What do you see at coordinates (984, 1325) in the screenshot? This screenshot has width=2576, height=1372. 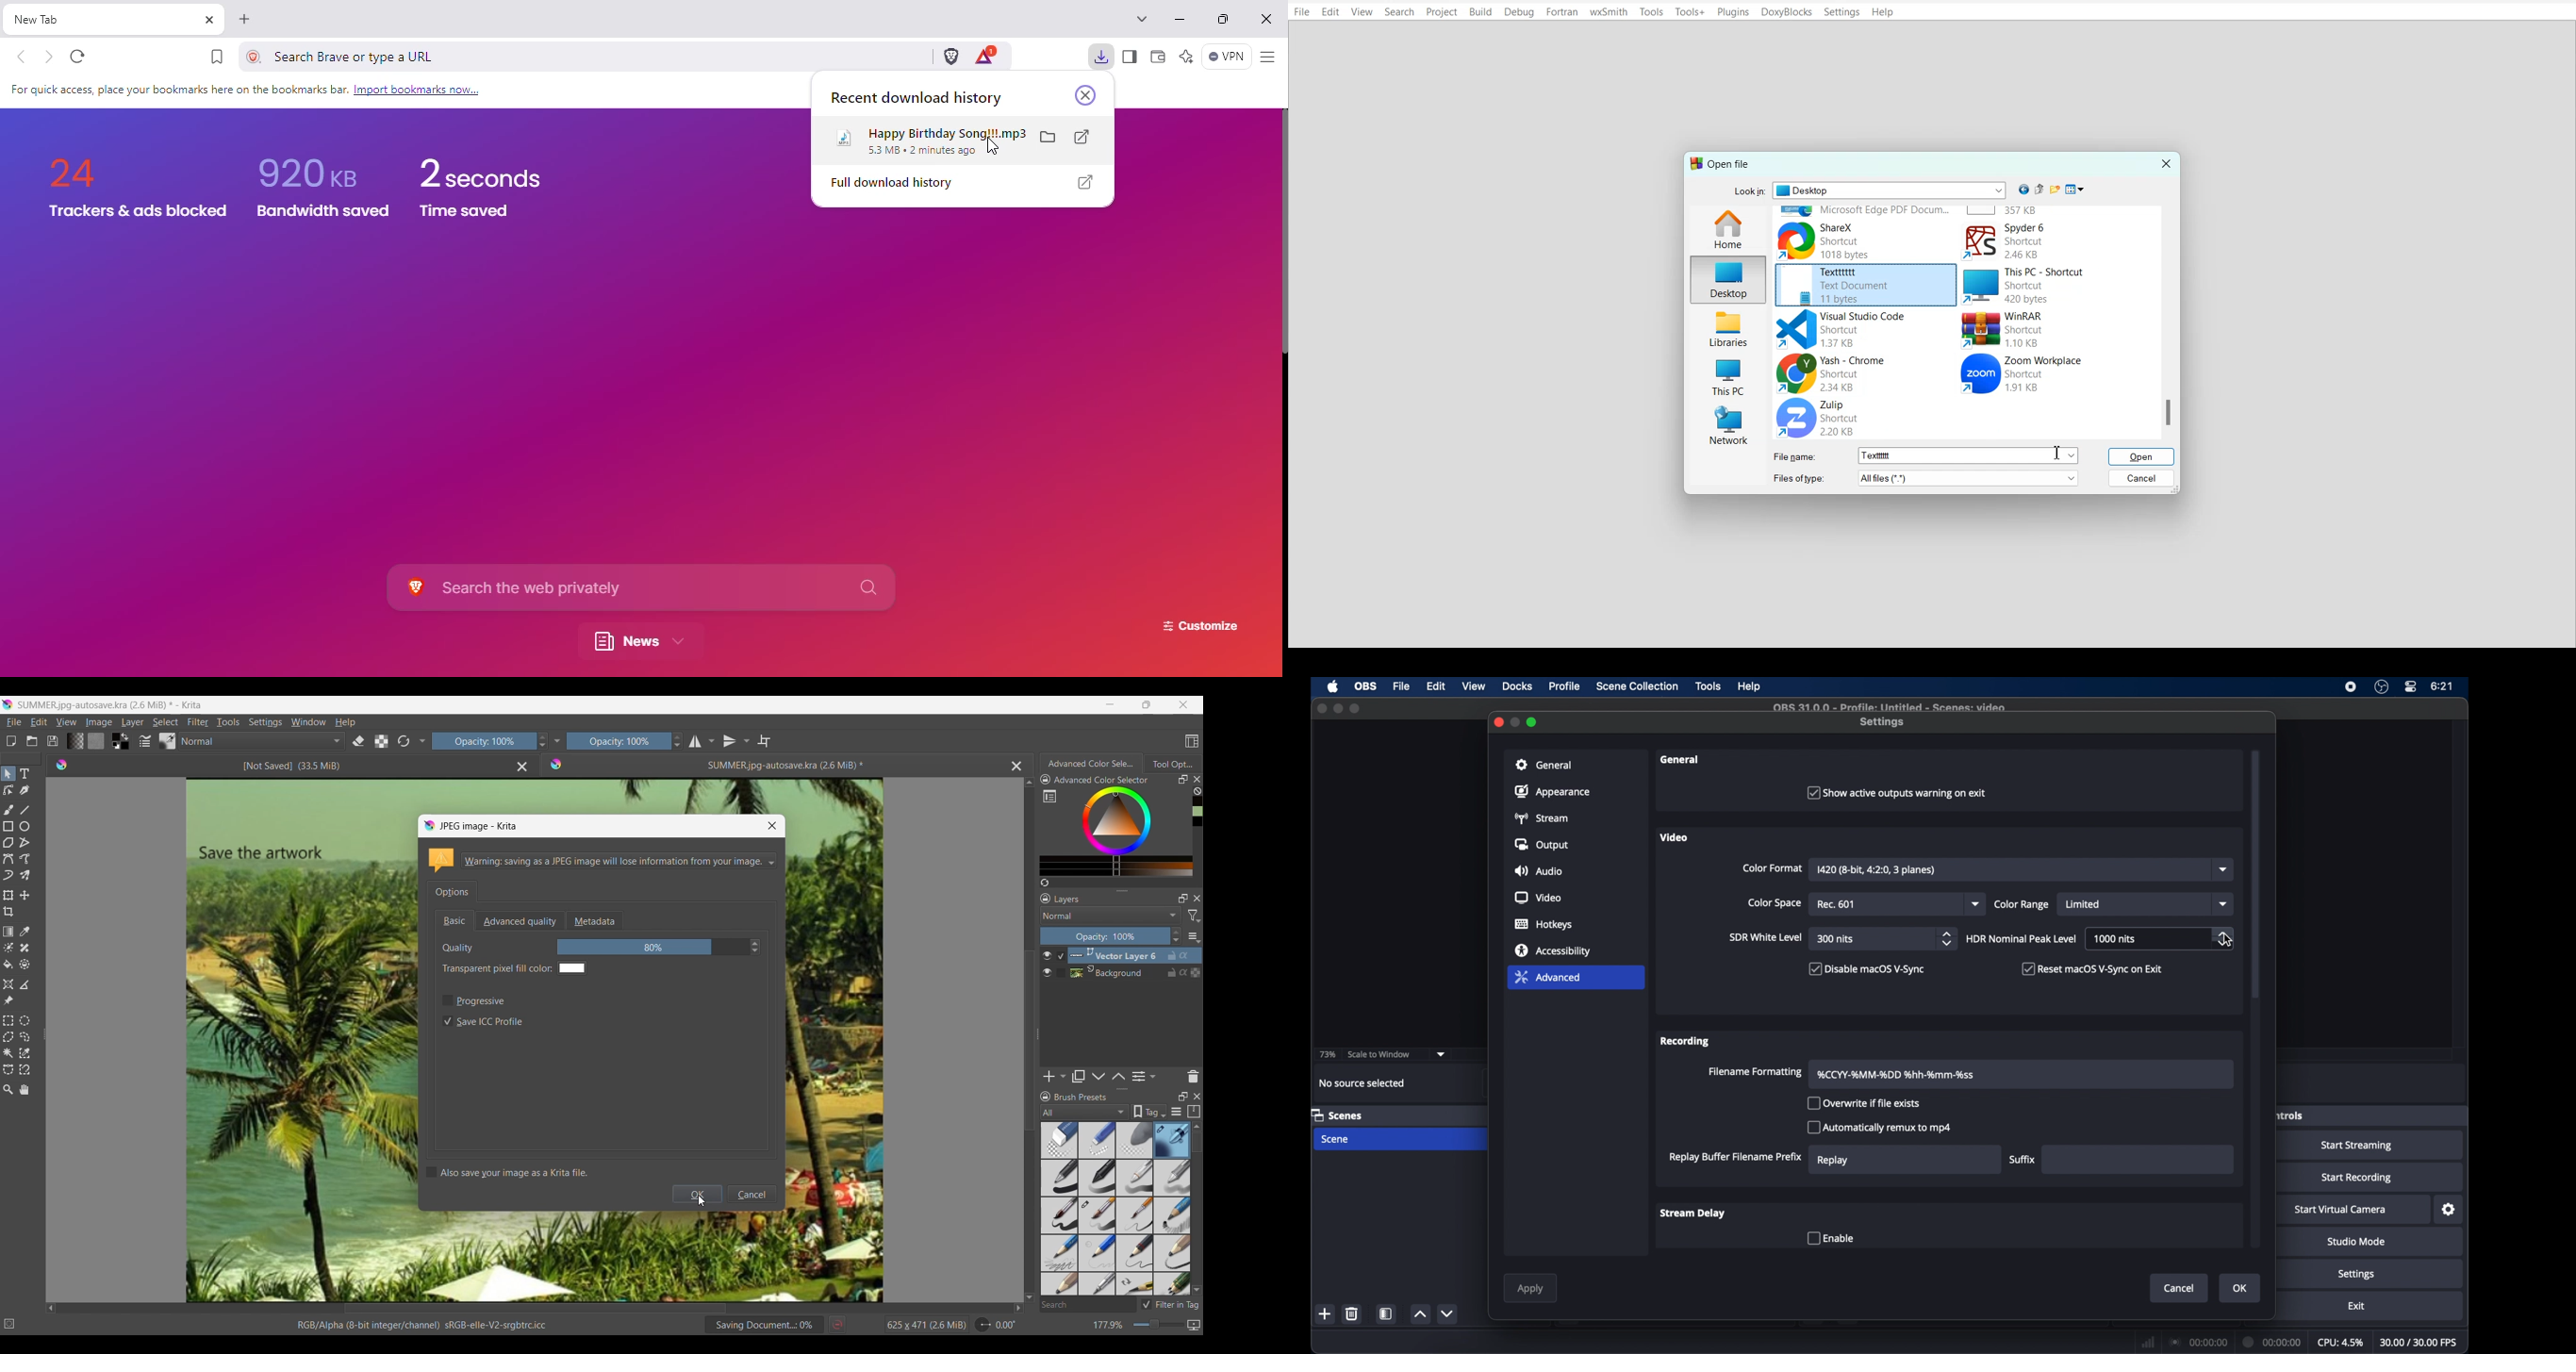 I see `Dial to change rotation` at bounding box center [984, 1325].